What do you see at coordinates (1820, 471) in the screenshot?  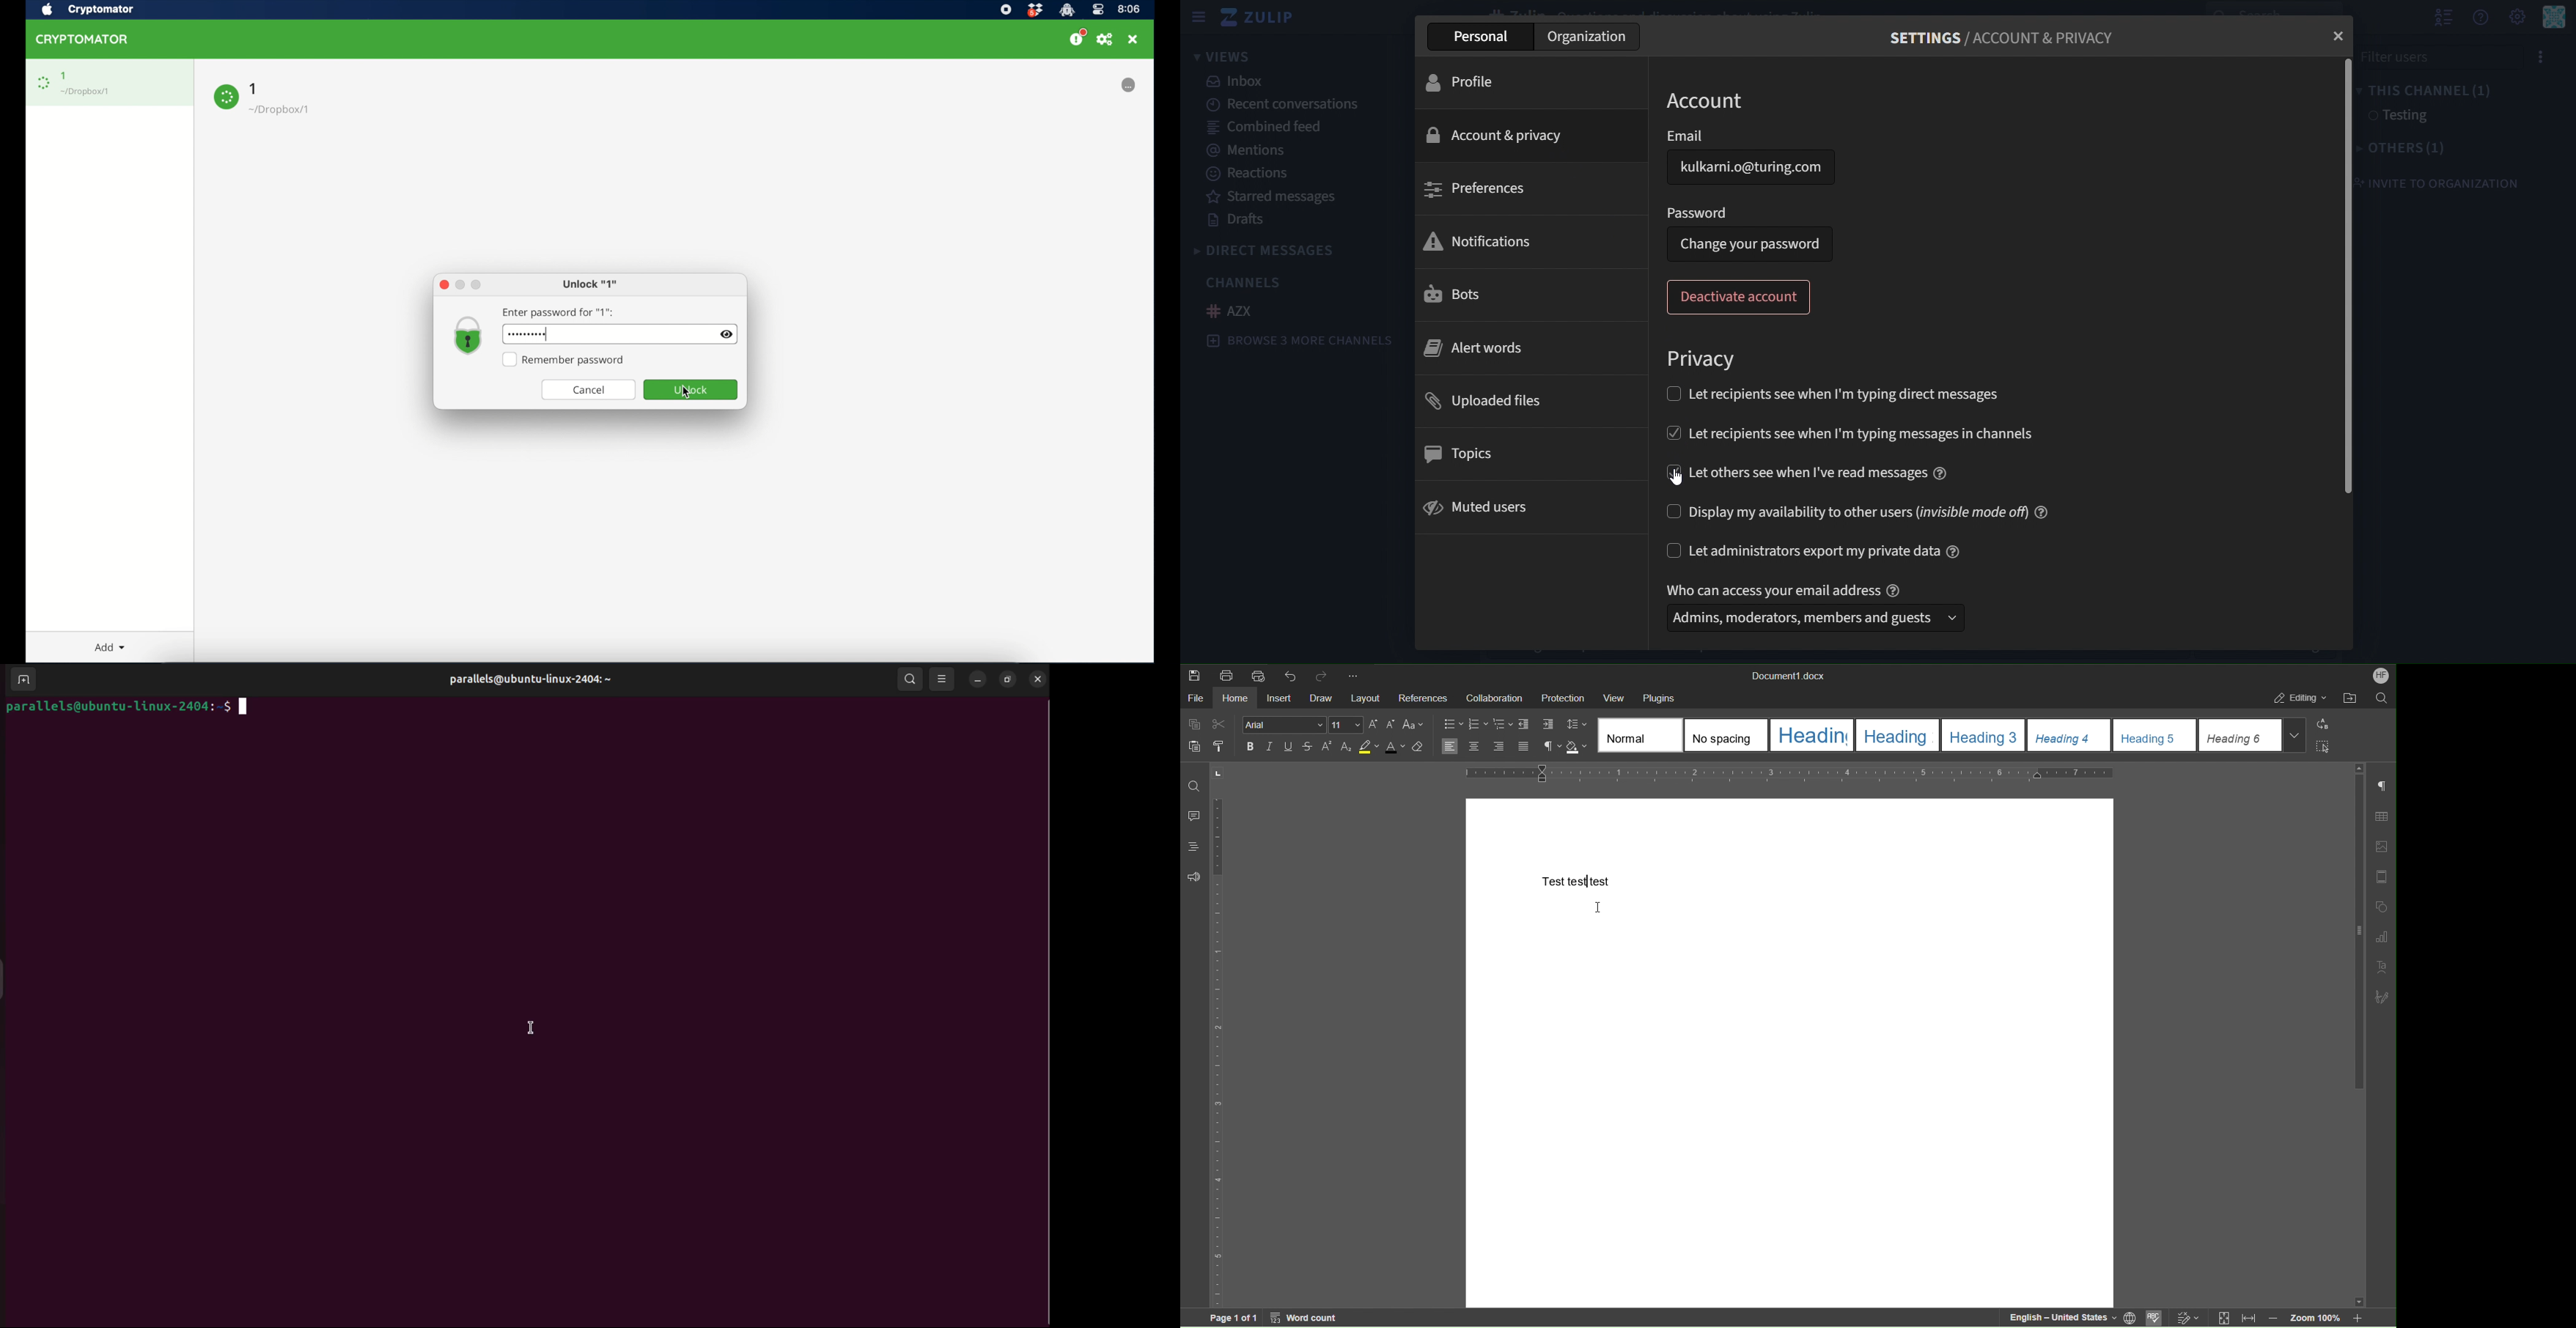 I see `let others seewhen I've read messages` at bounding box center [1820, 471].